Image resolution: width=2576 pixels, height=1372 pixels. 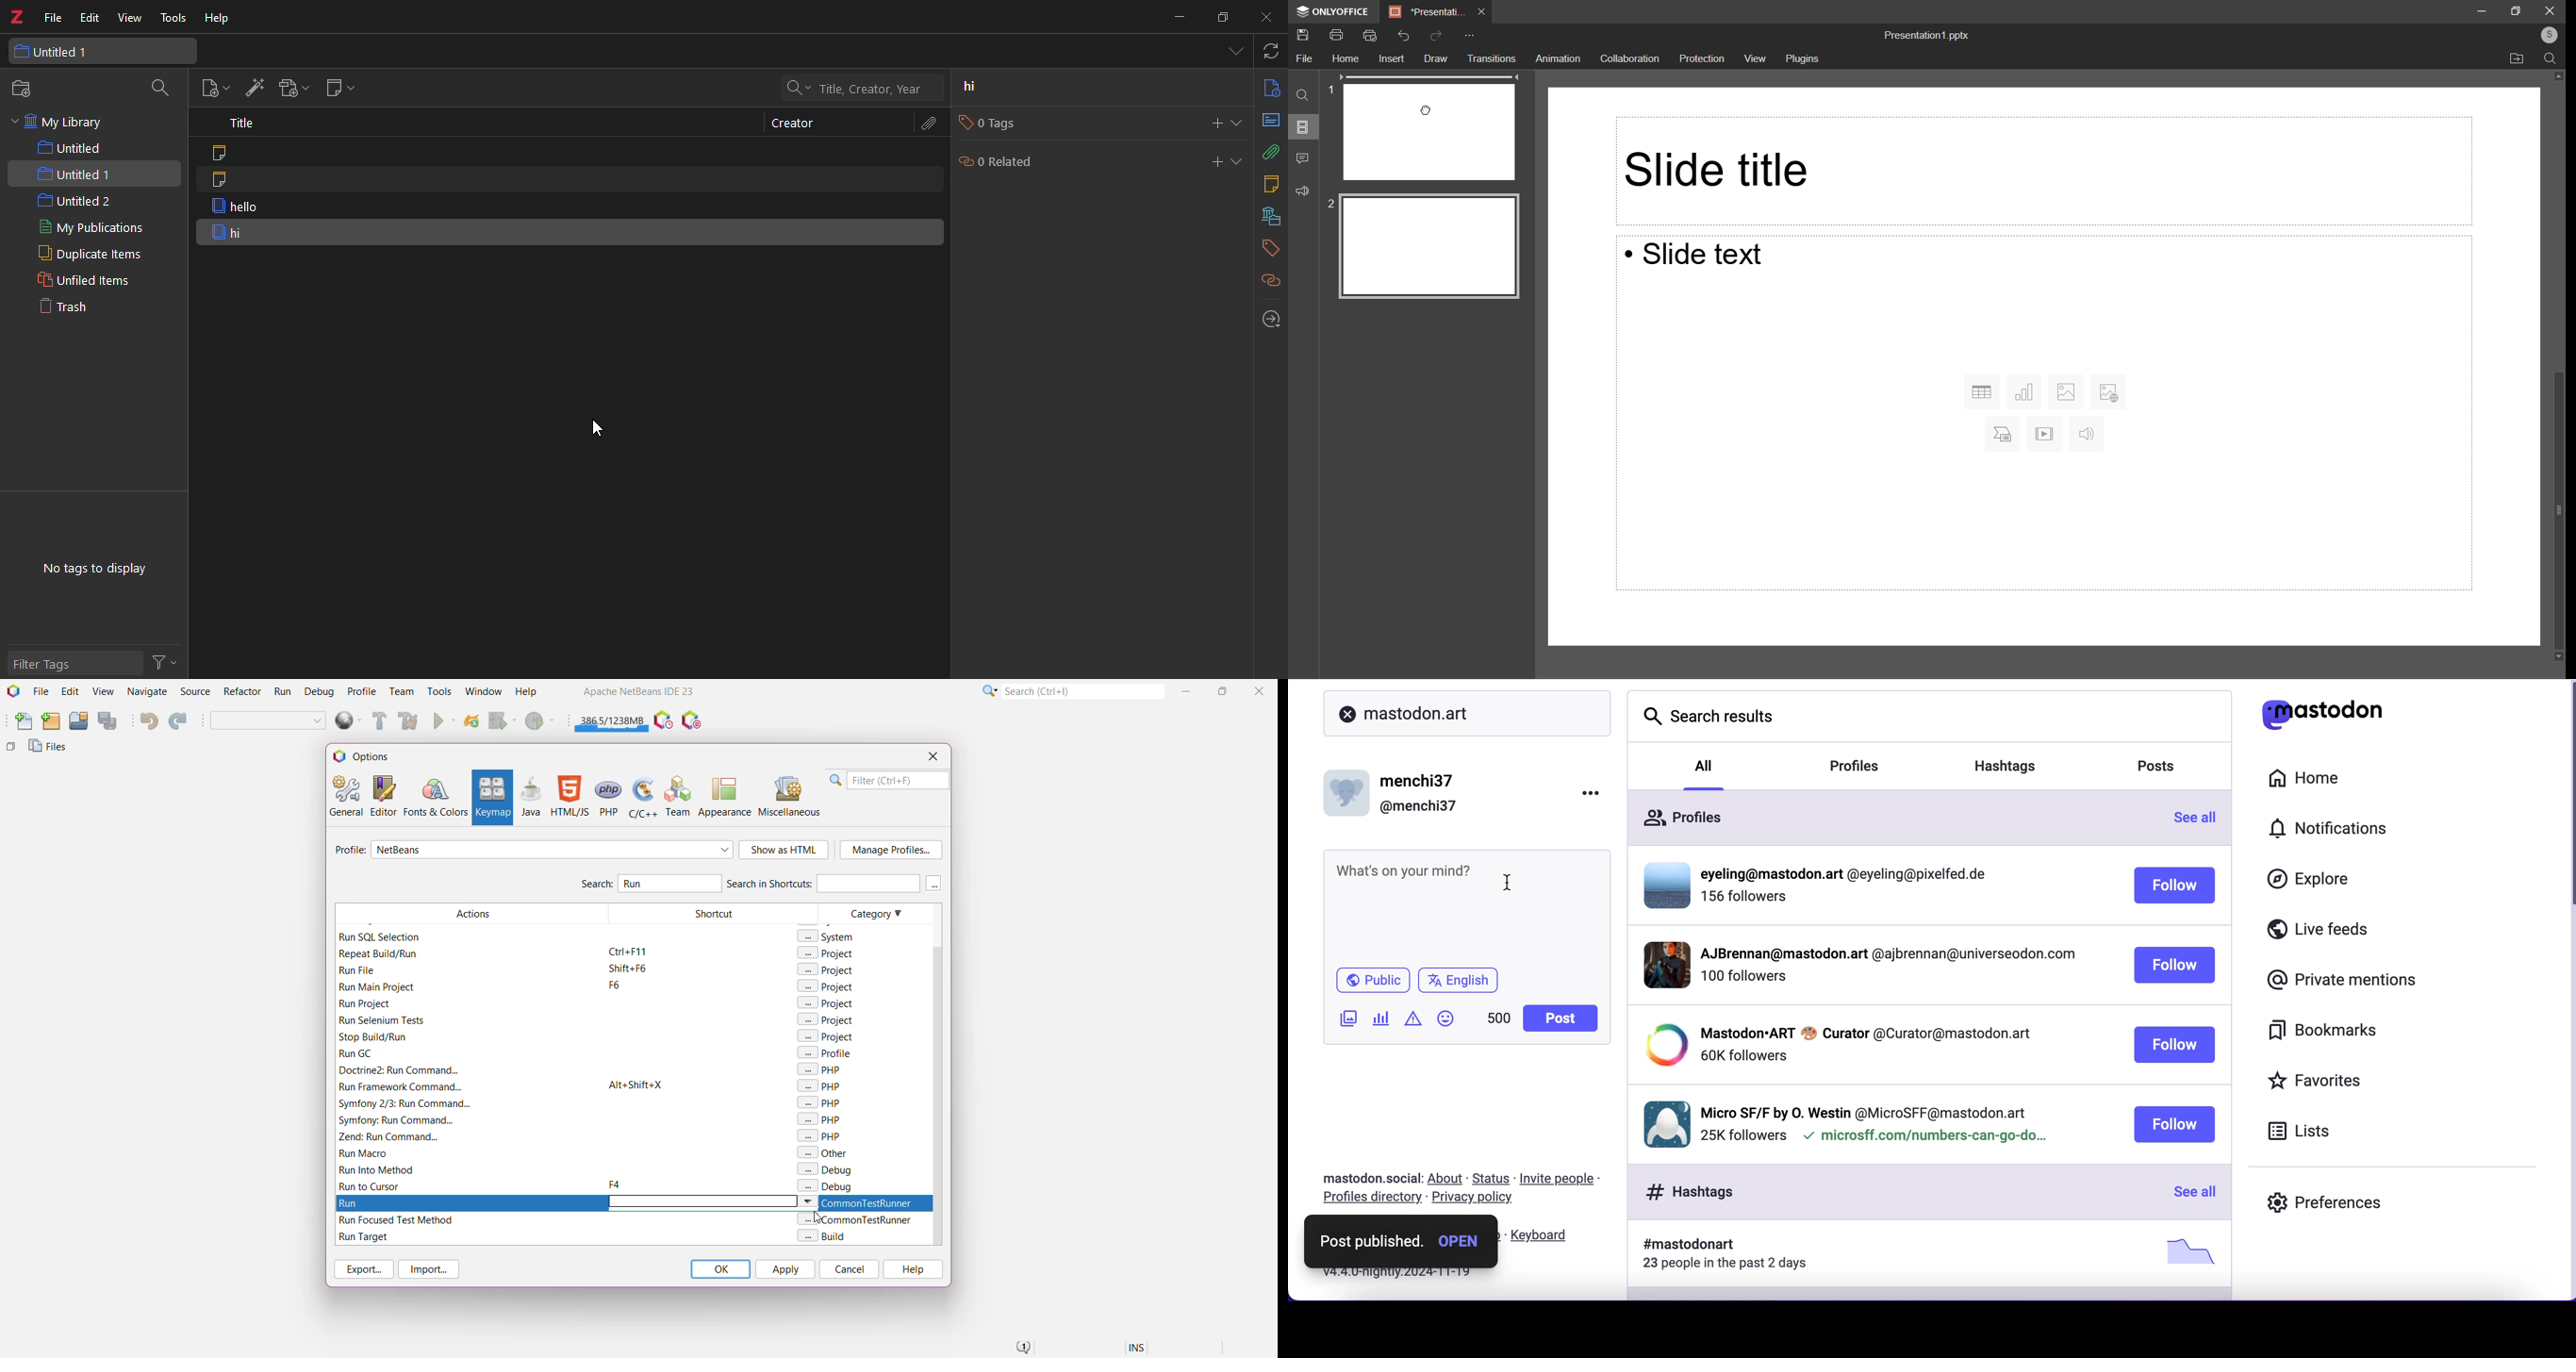 I want to click on Slides, so click(x=1303, y=129).